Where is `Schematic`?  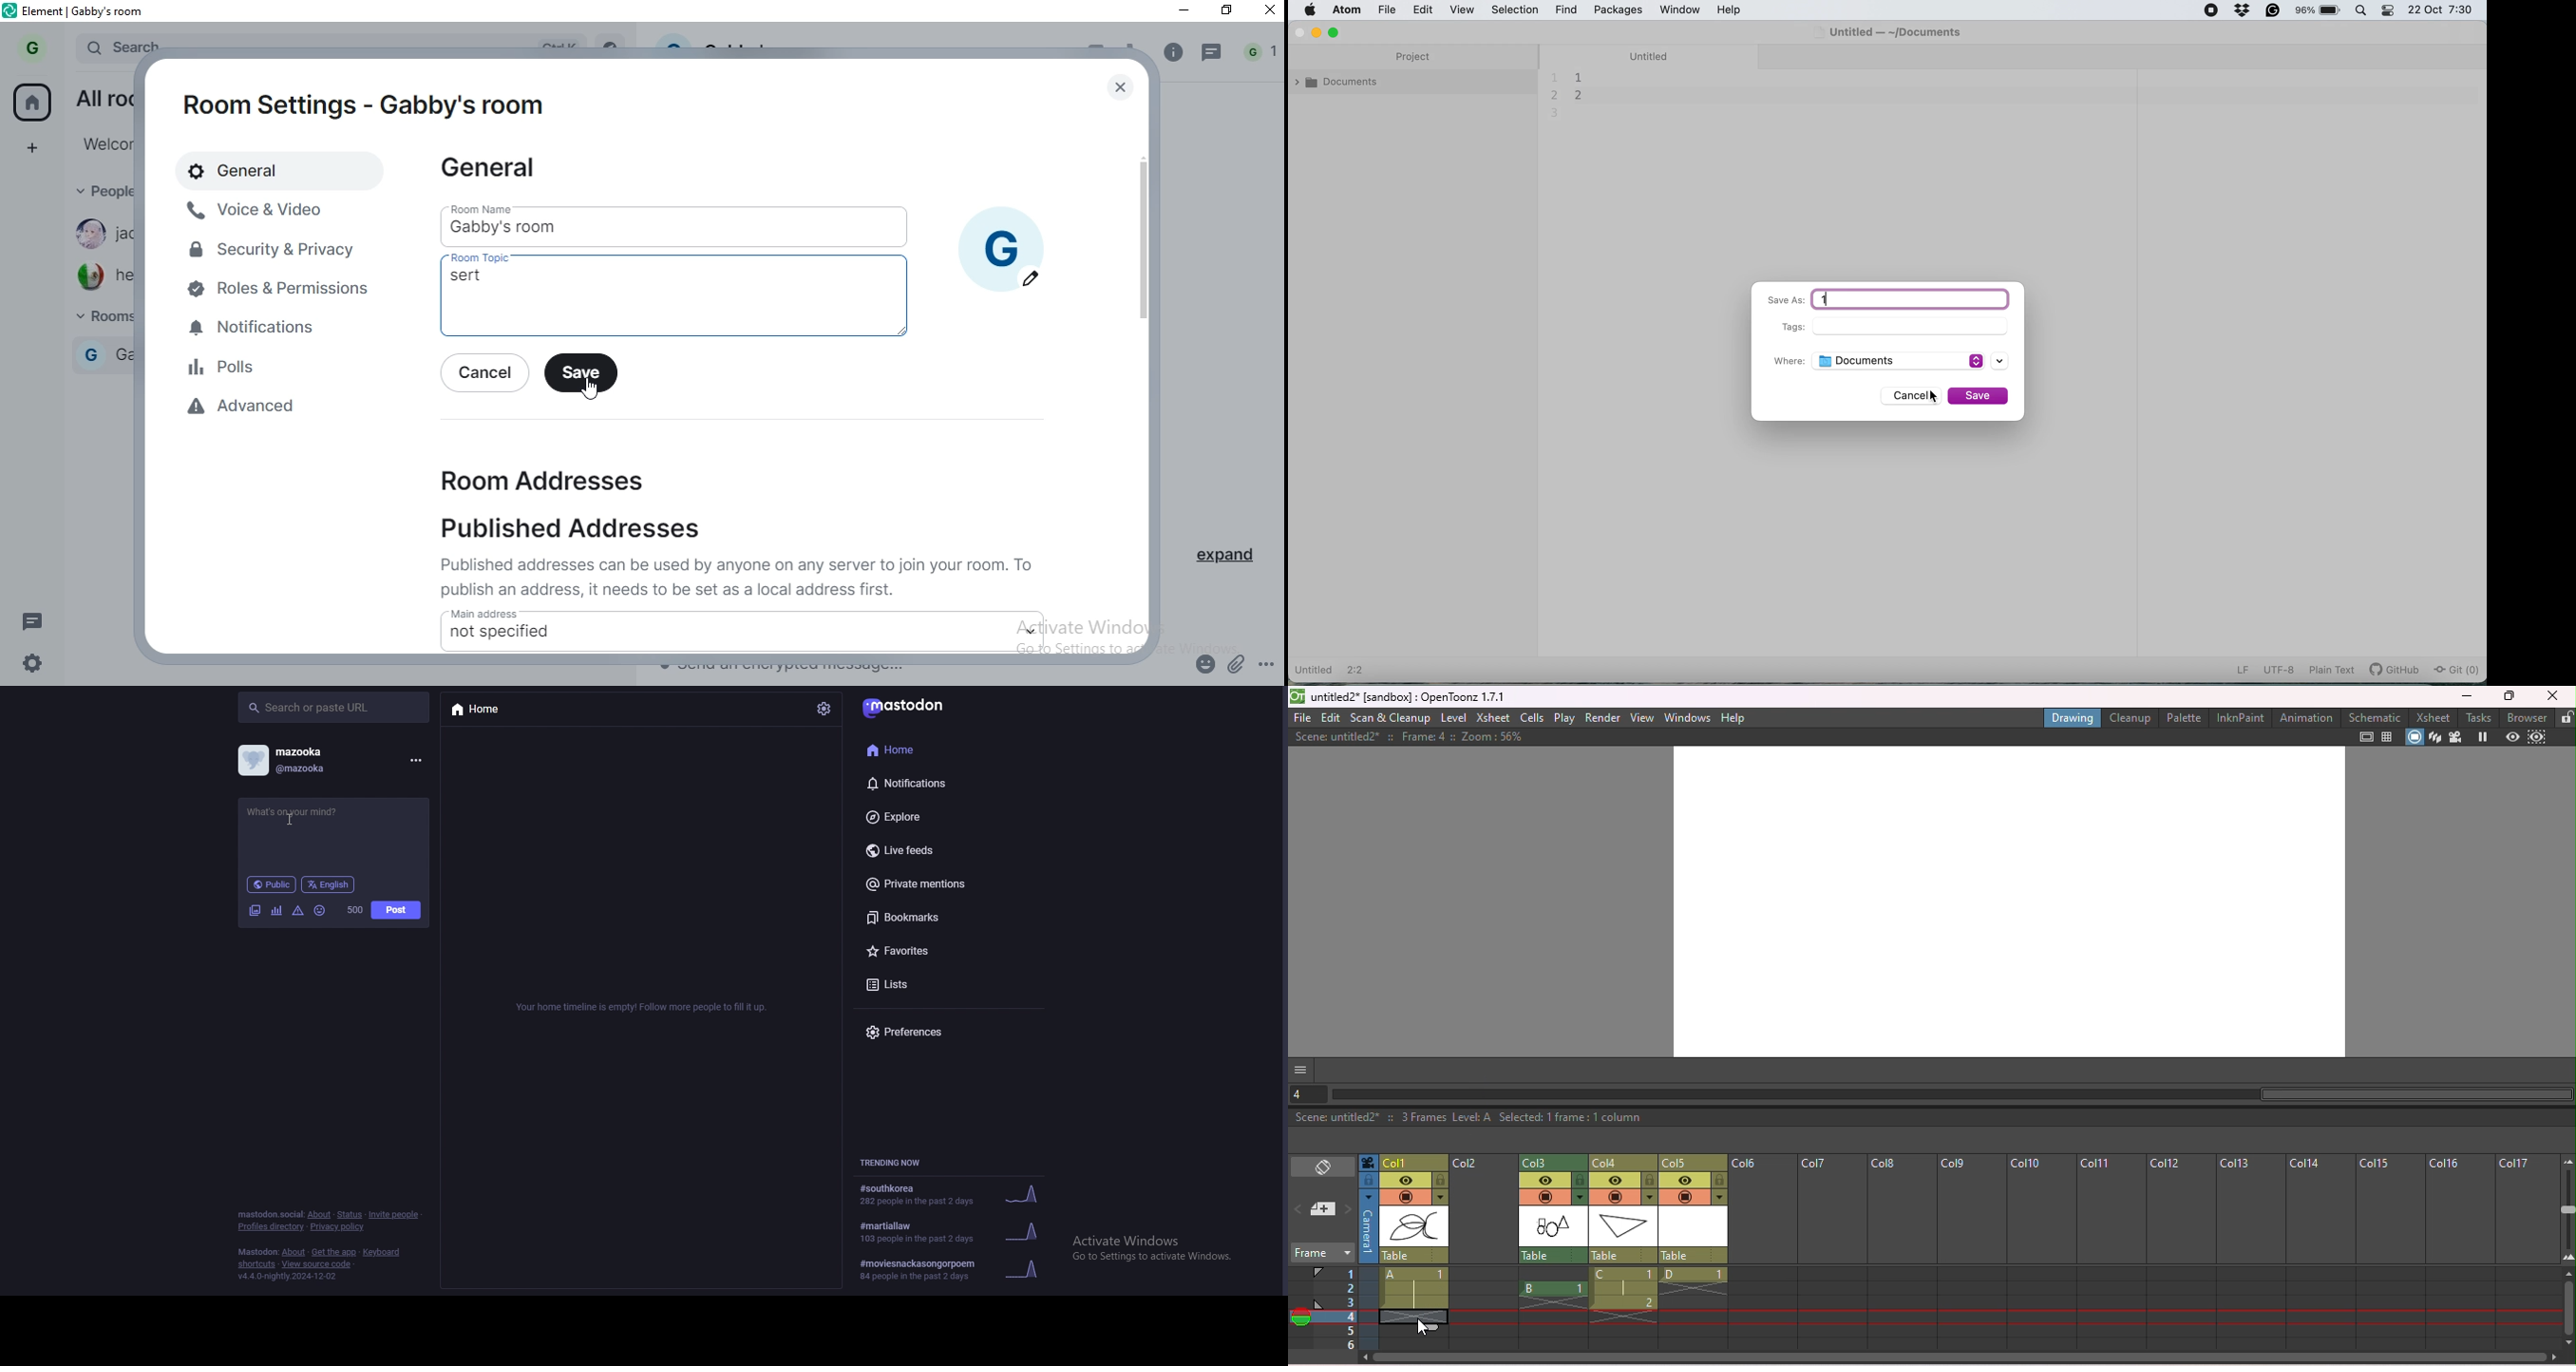
Schematic is located at coordinates (2375, 717).